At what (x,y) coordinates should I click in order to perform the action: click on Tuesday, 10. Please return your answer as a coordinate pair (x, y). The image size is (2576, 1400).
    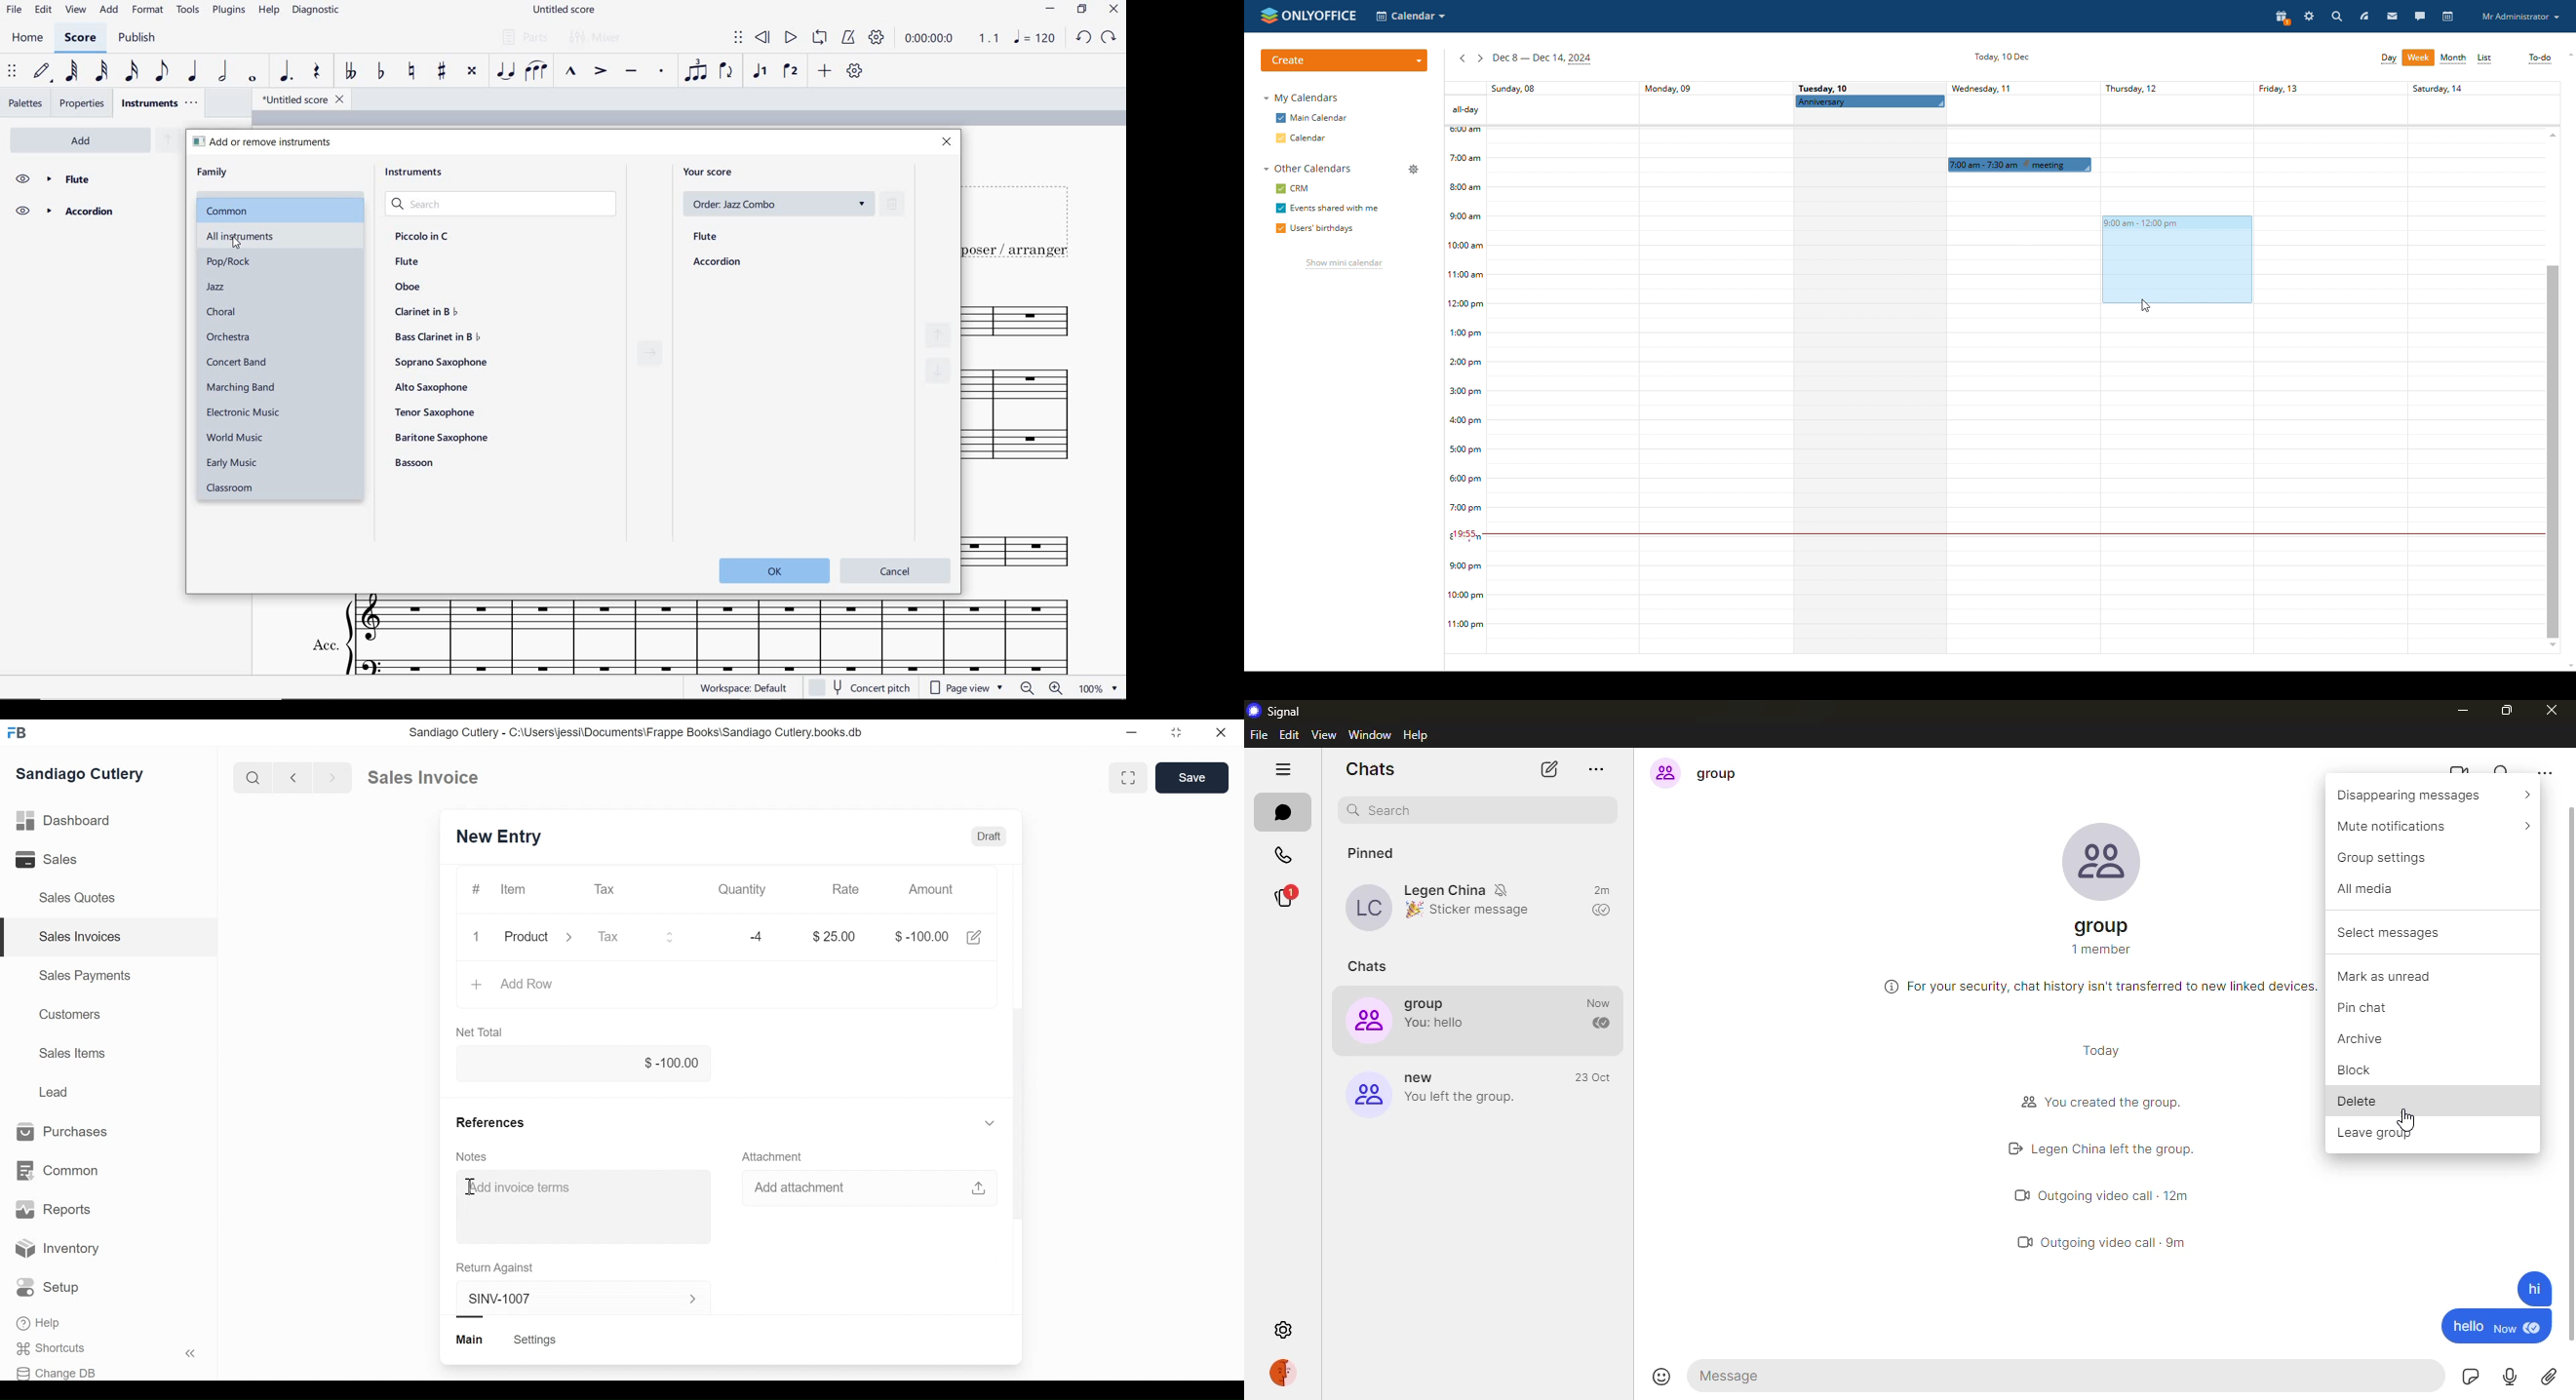
    Looking at the image, I should click on (1825, 87).